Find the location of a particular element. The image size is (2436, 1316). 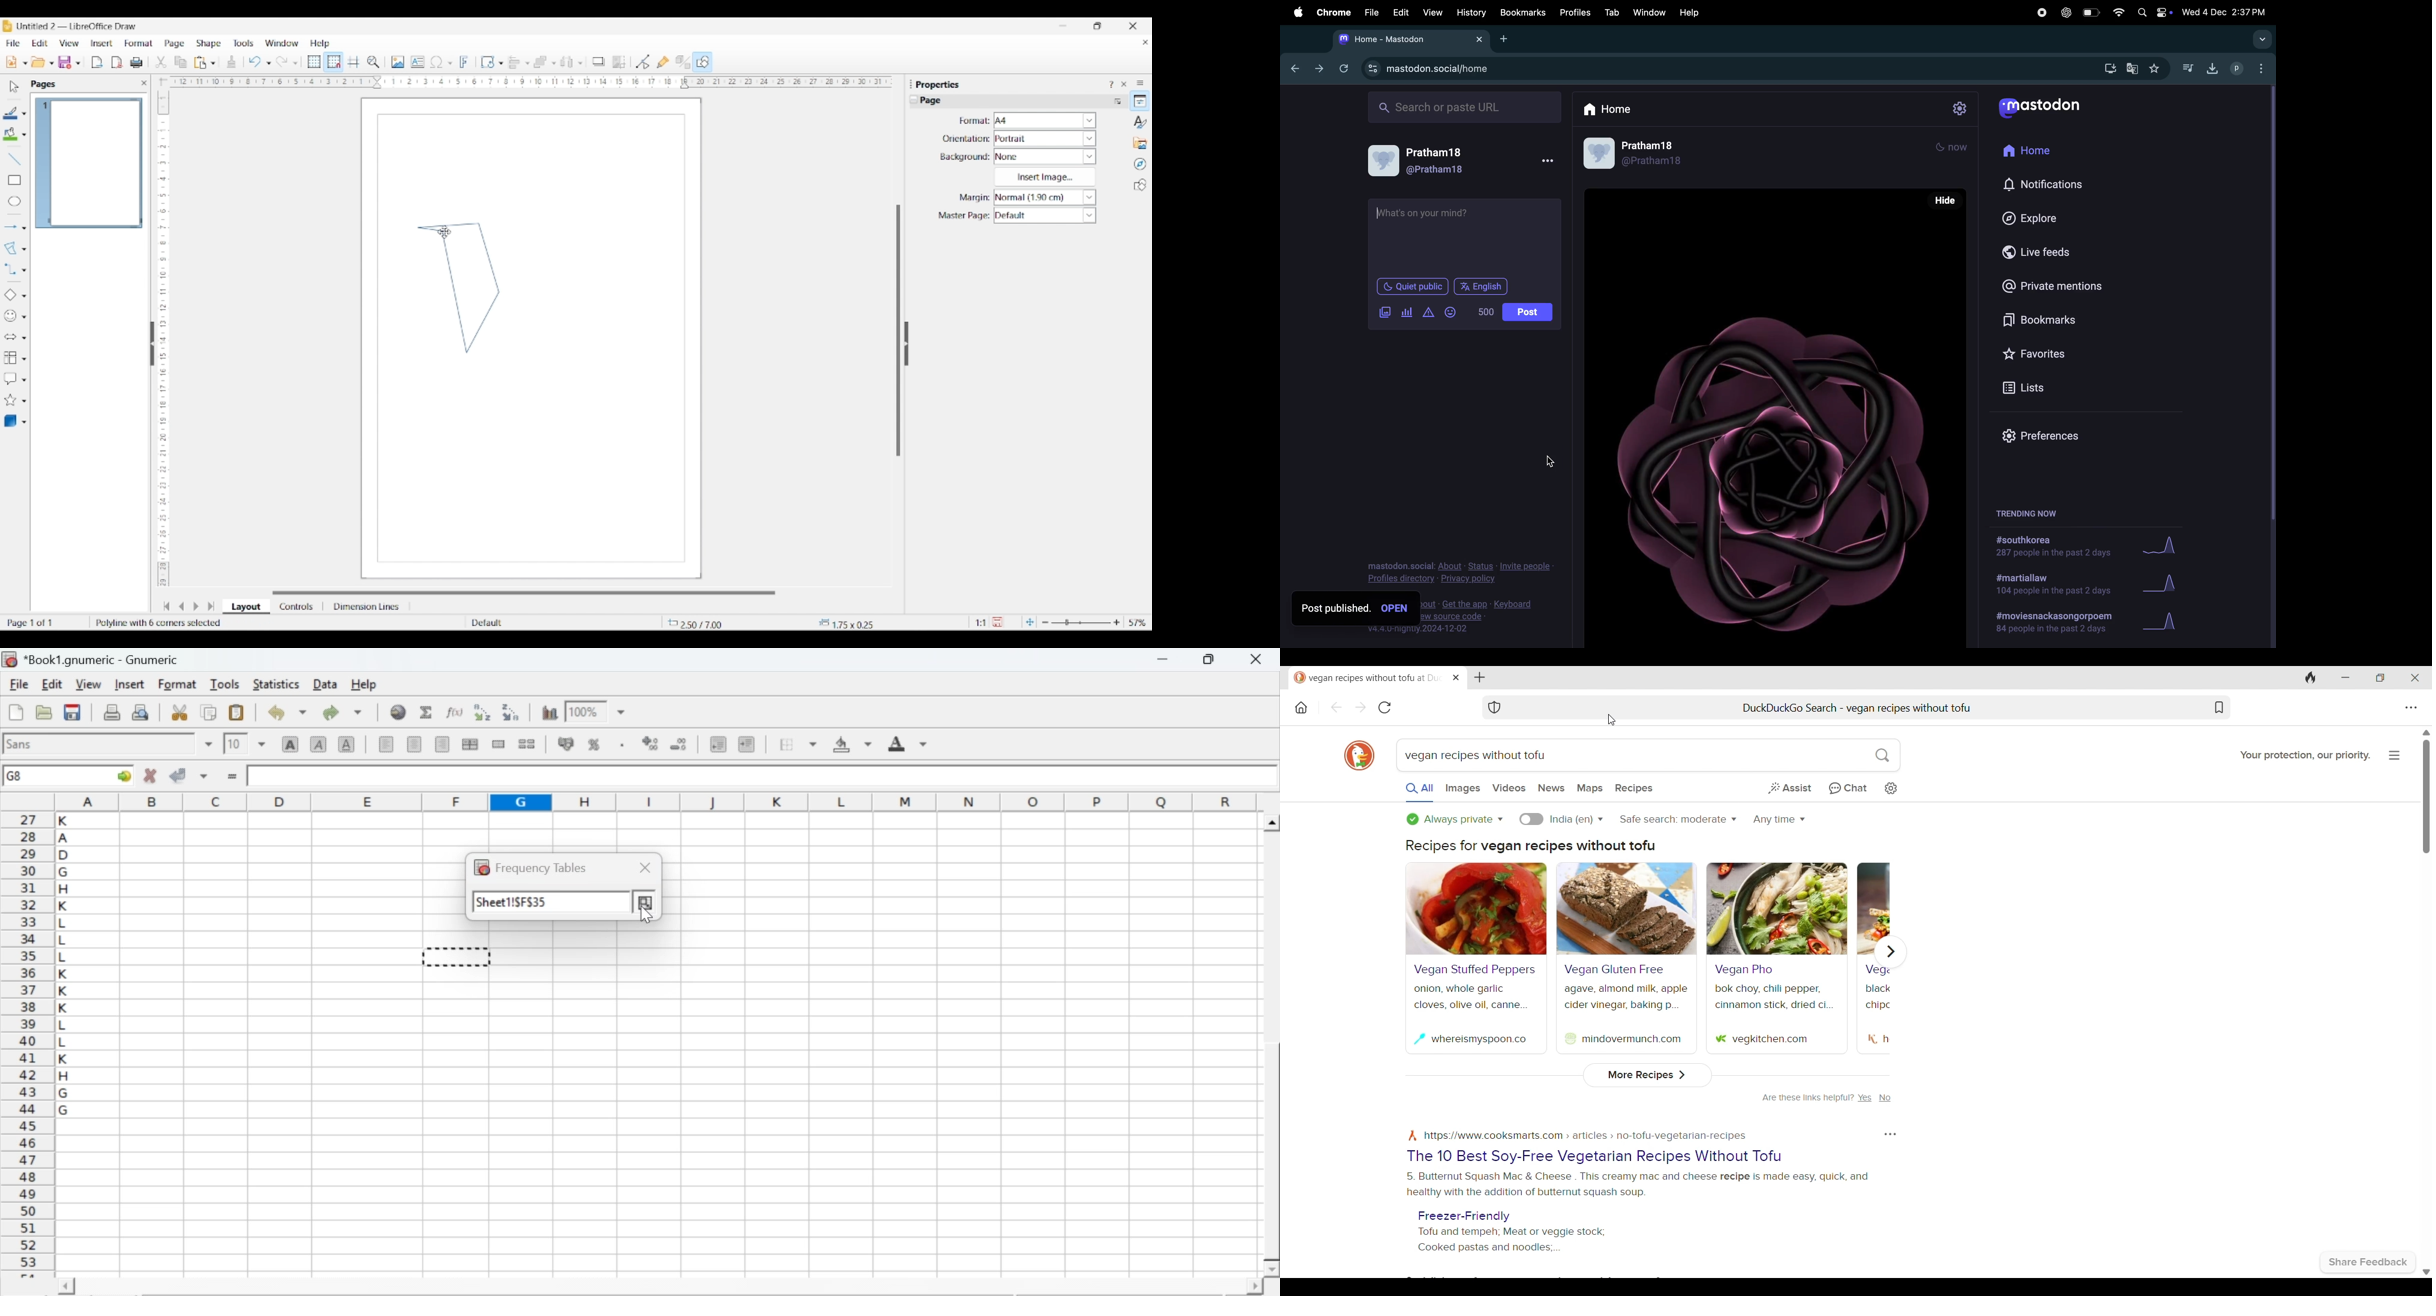

Chosen select object to distribute is located at coordinates (567, 62).